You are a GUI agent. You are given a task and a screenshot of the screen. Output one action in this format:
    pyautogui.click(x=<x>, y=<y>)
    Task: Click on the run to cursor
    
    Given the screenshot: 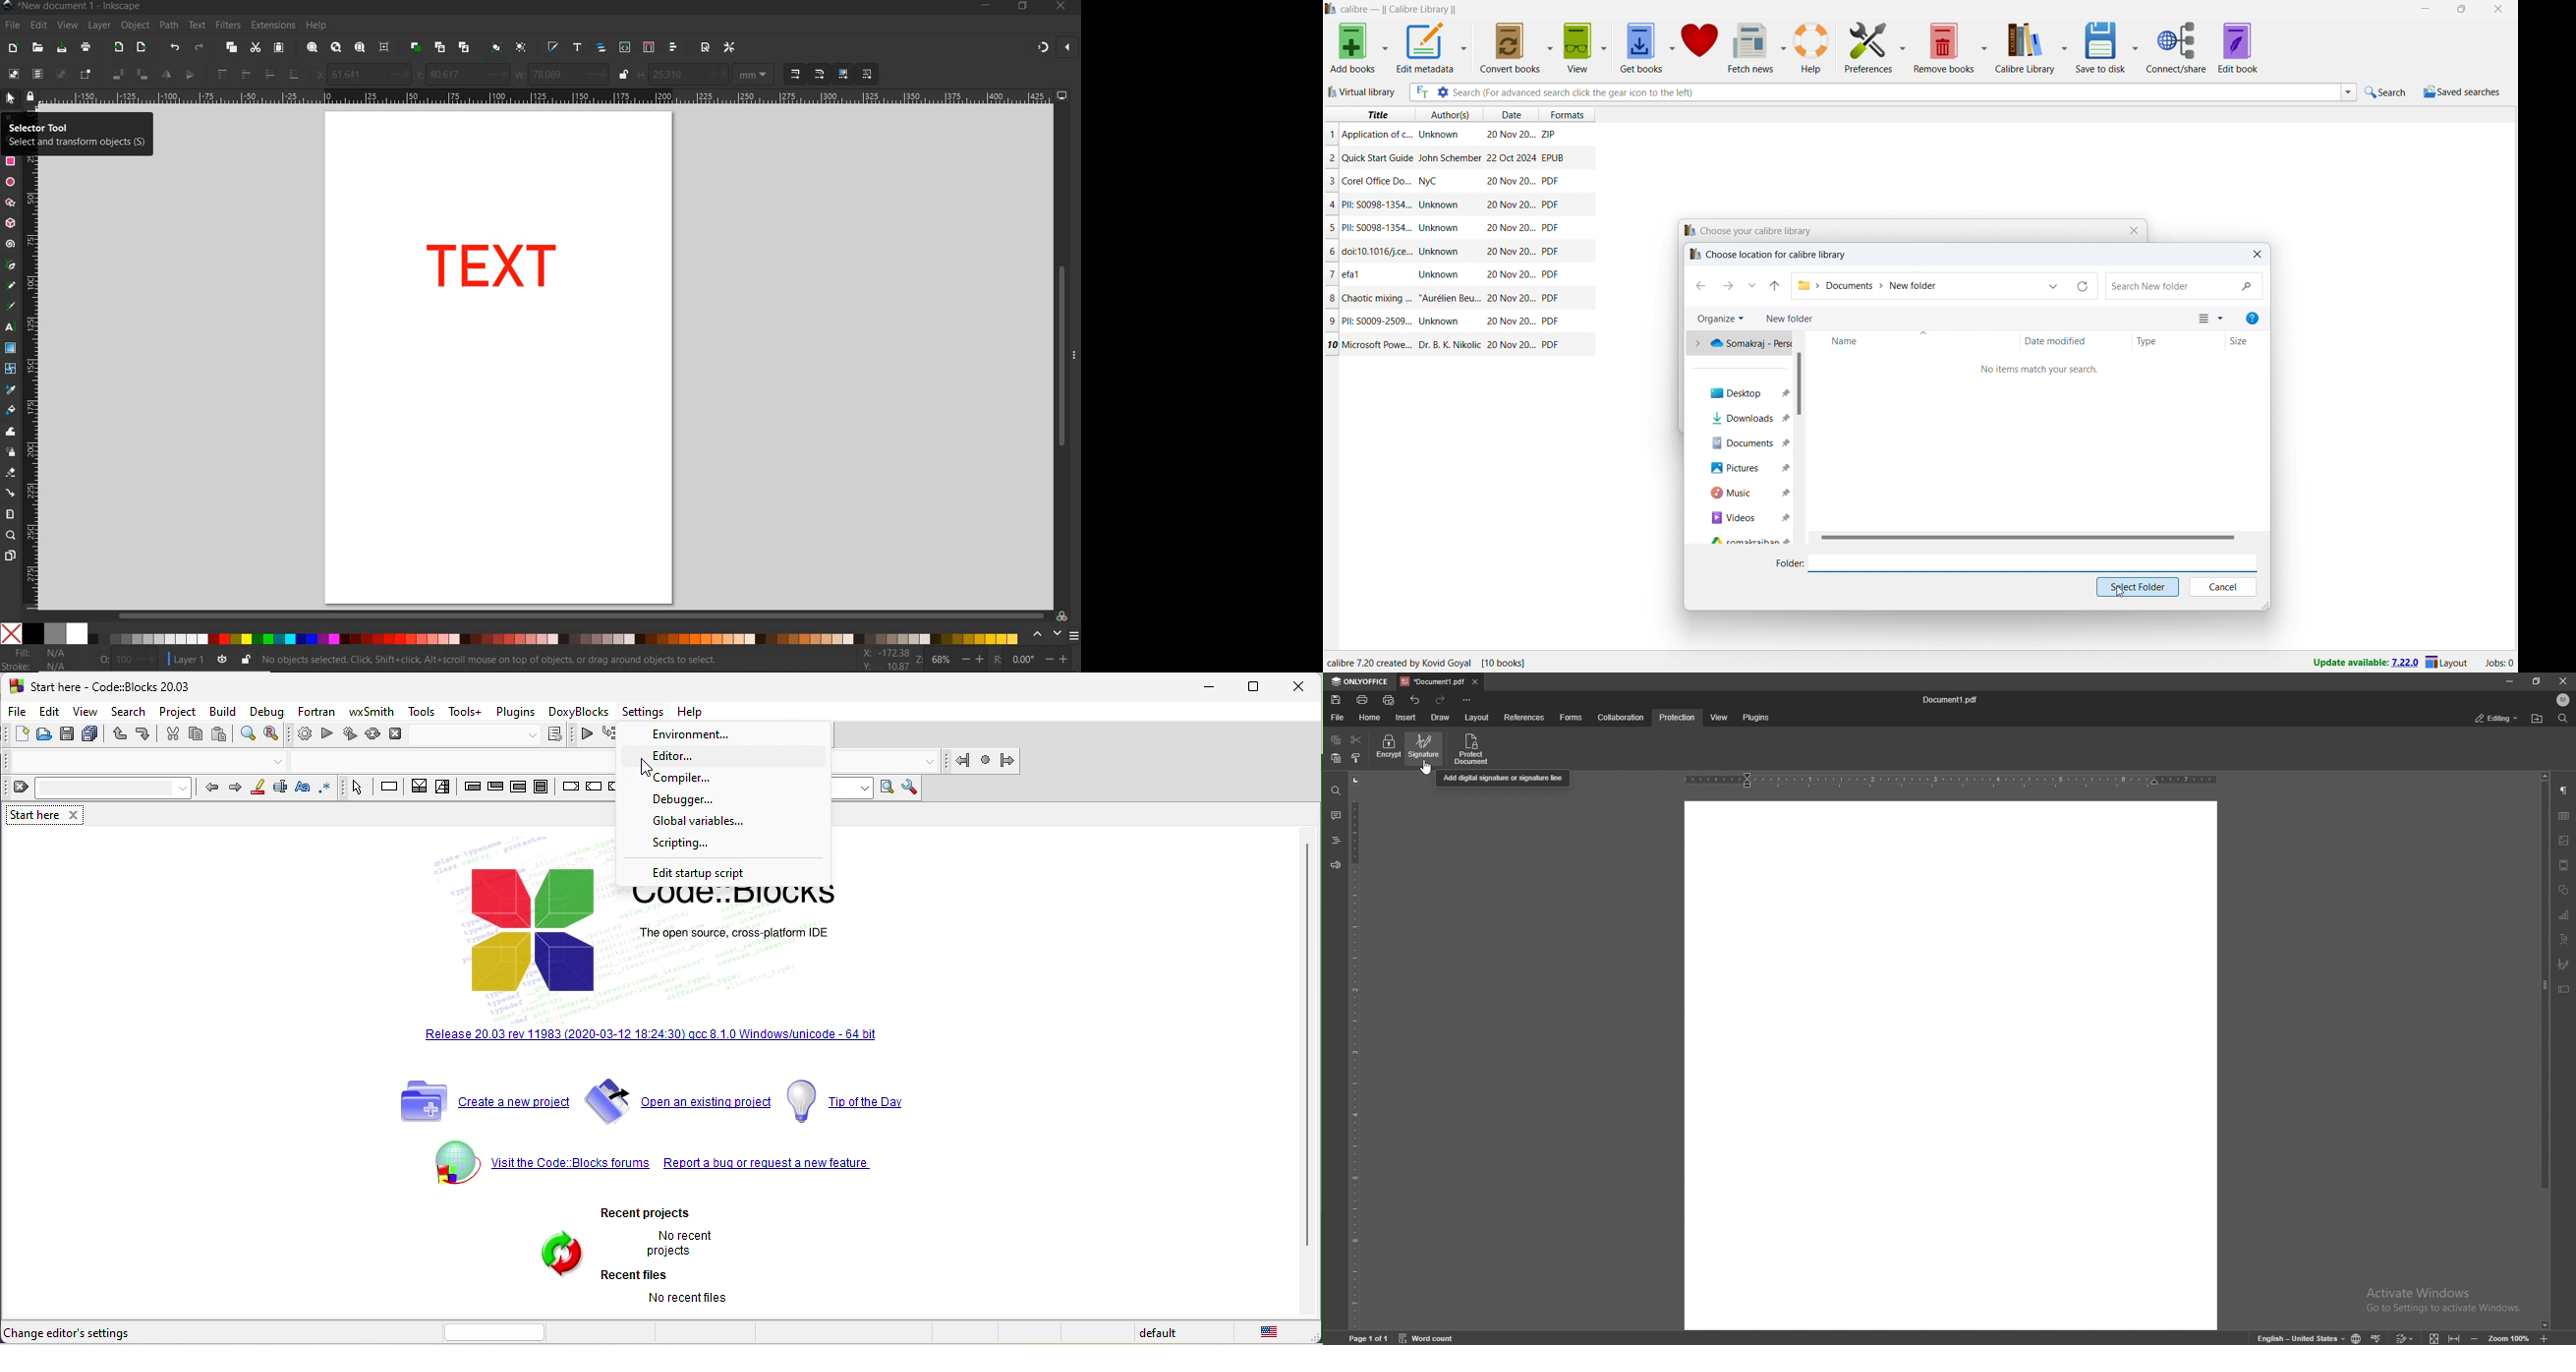 What is the action you would take?
    pyautogui.click(x=615, y=736)
    